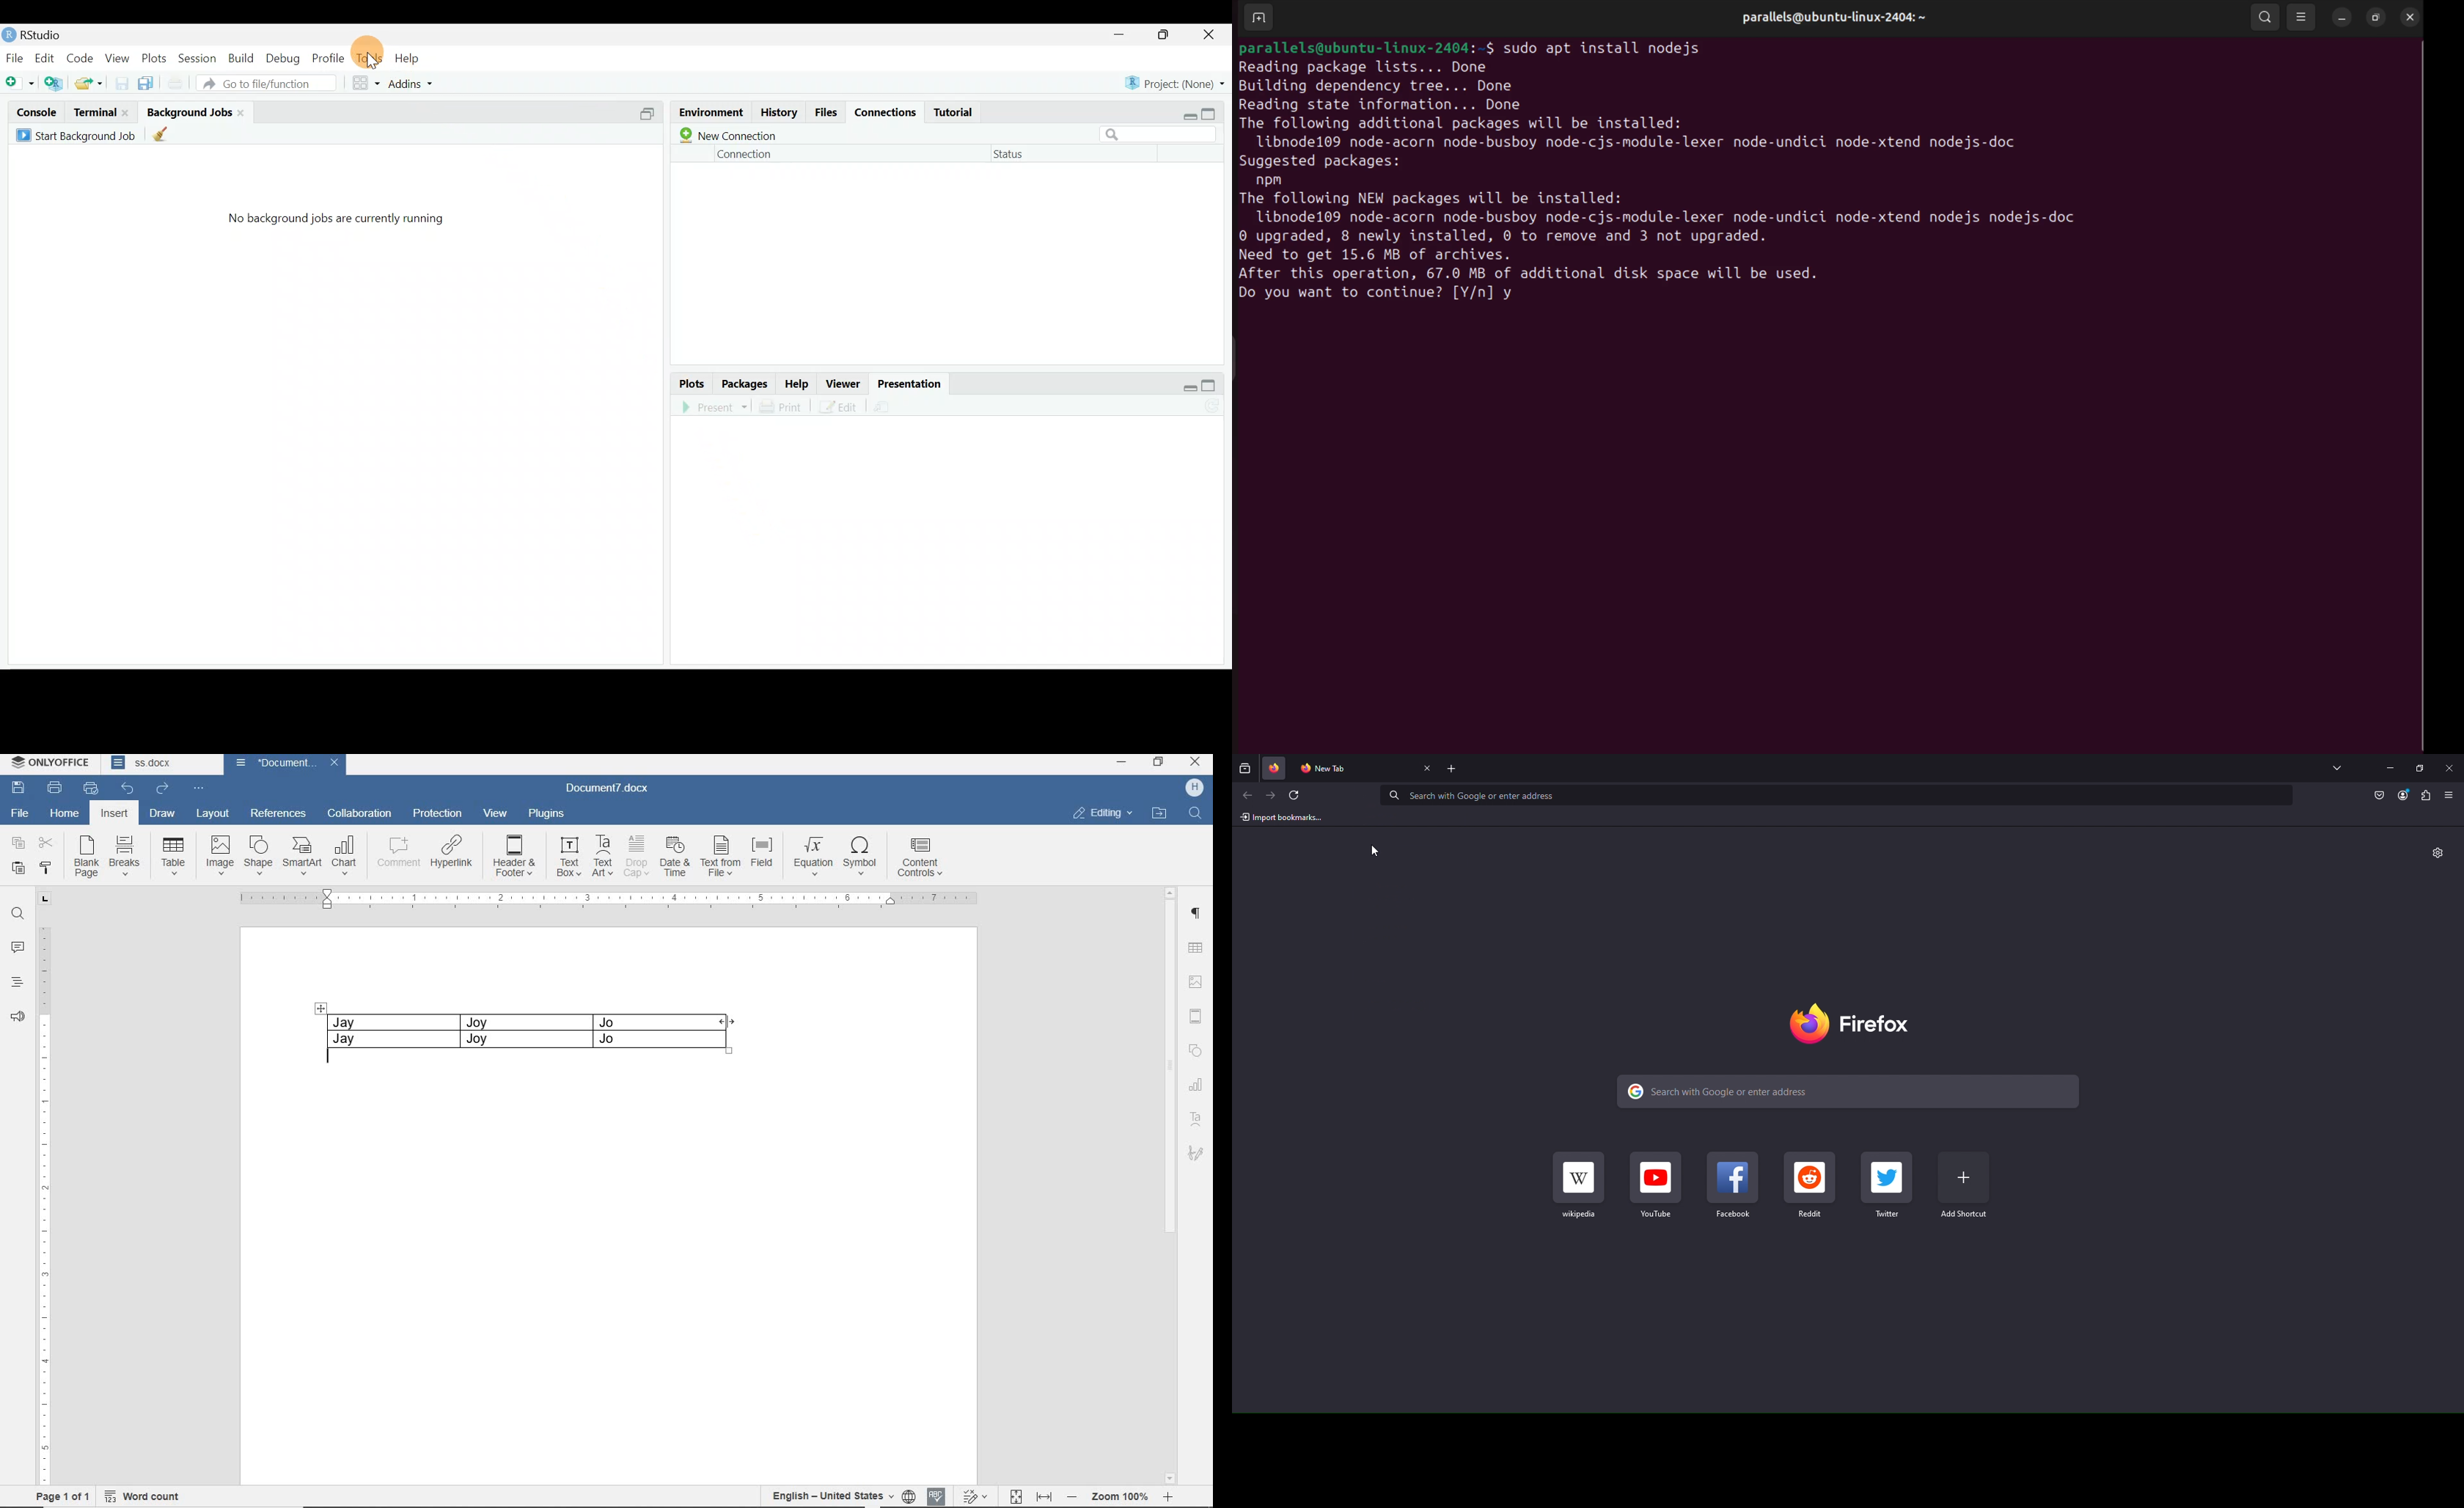 The height and width of the screenshot is (1512, 2464). Describe the element at coordinates (177, 84) in the screenshot. I see `Print current file` at that location.